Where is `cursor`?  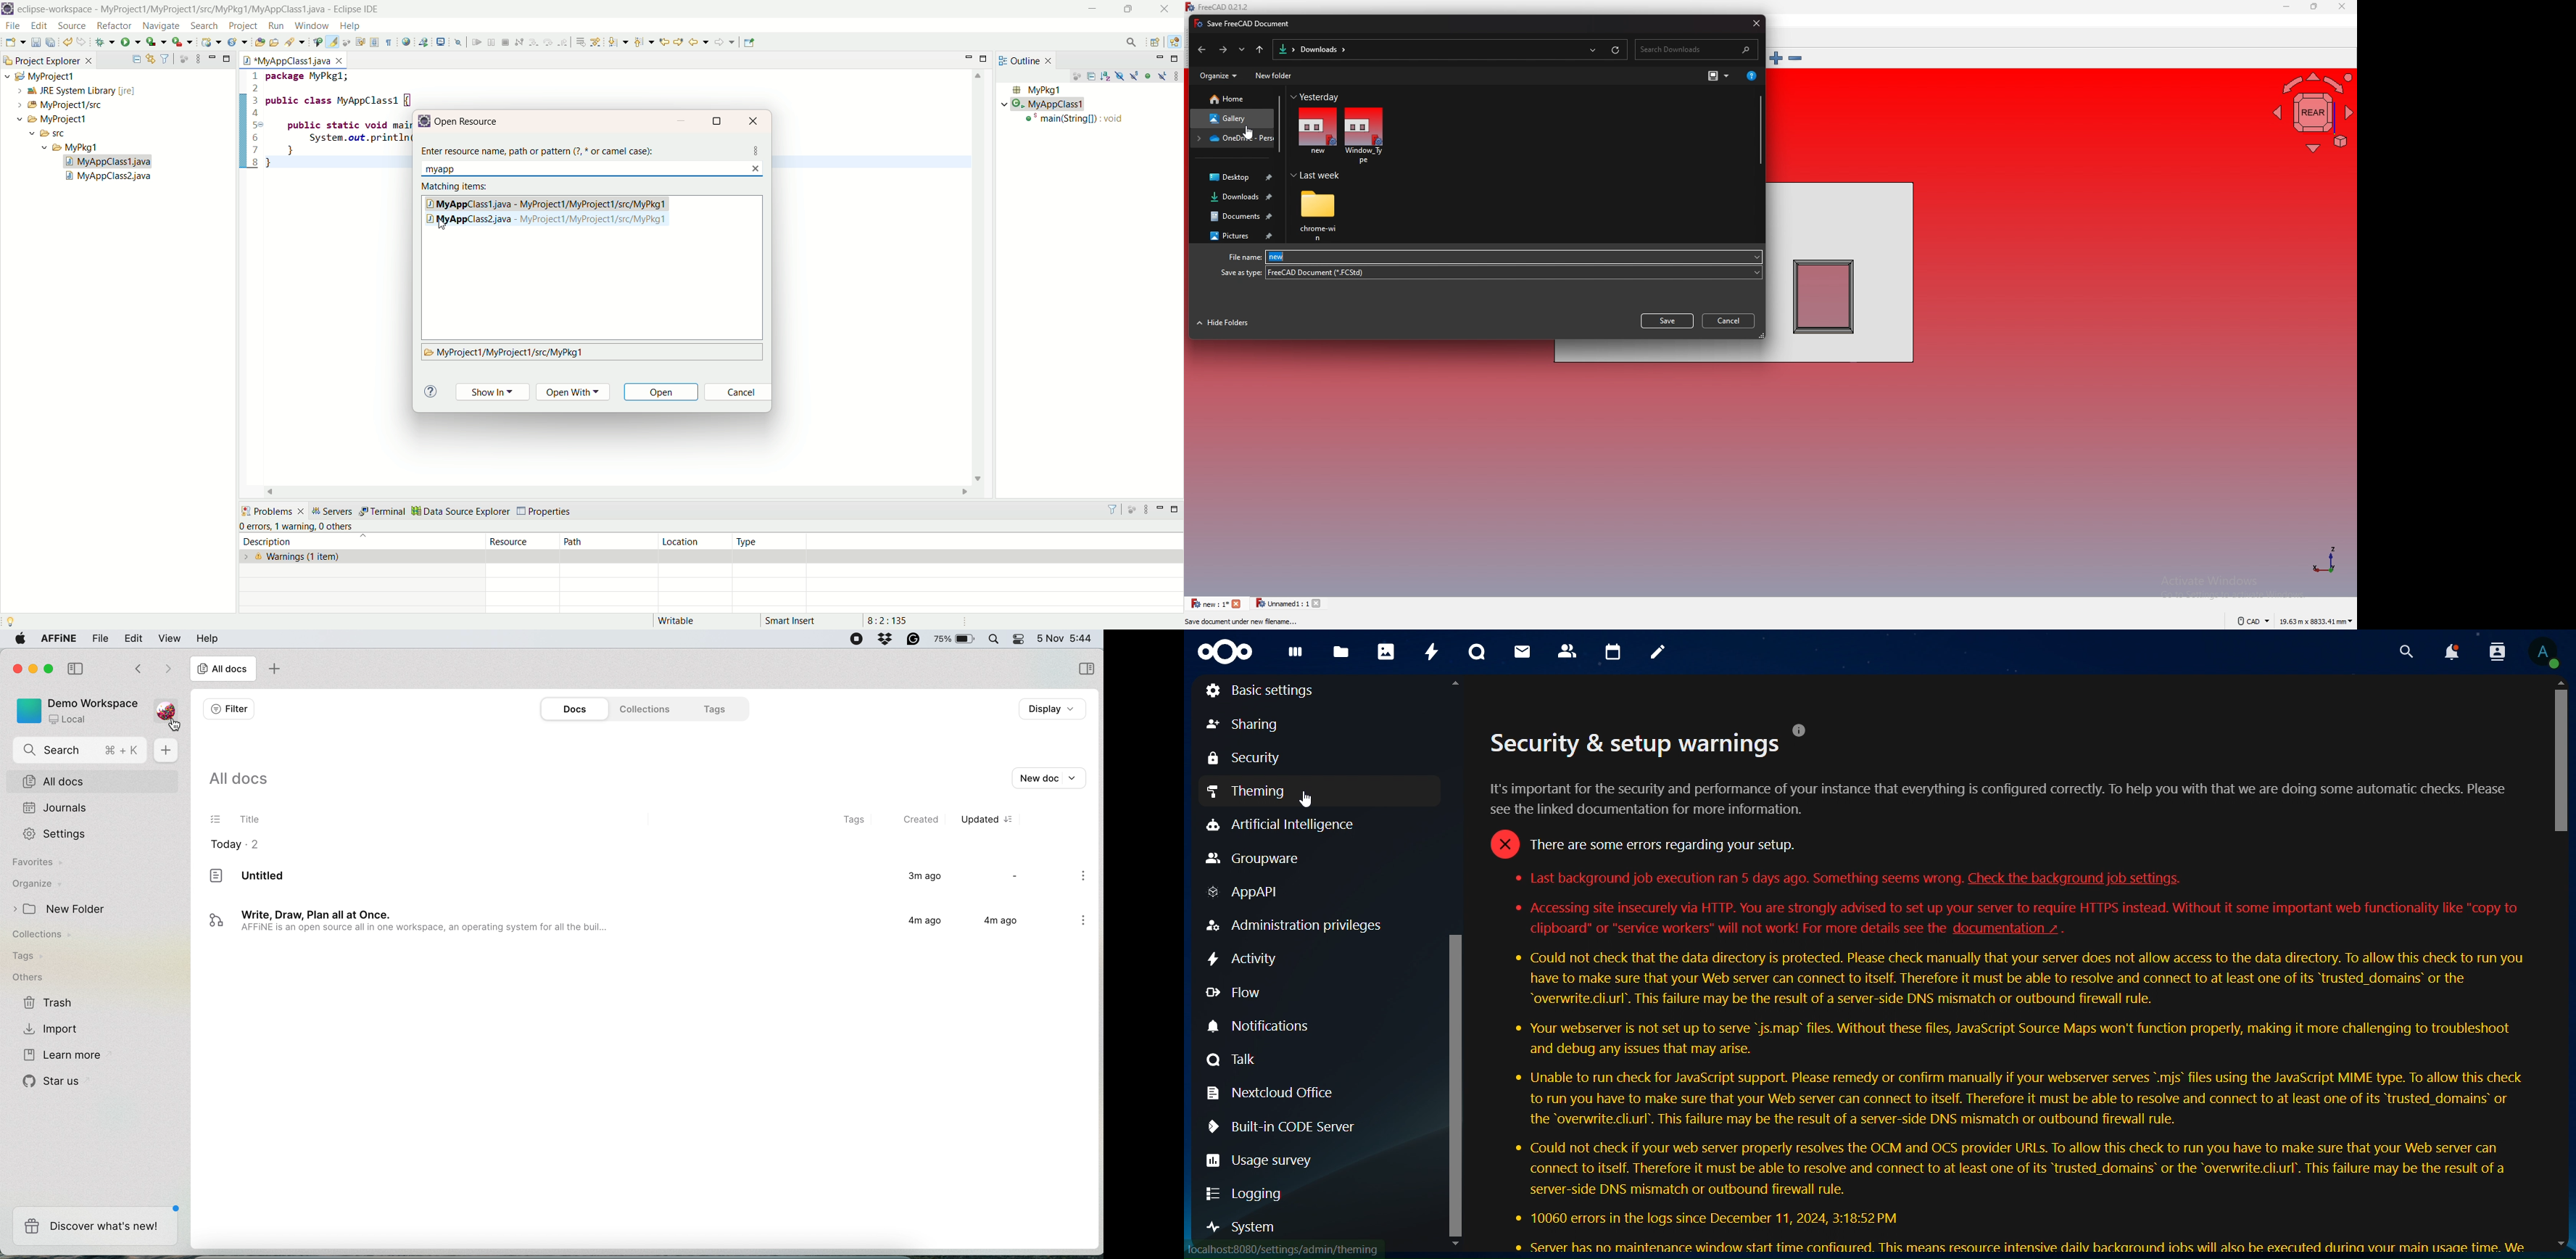
cursor is located at coordinates (173, 725).